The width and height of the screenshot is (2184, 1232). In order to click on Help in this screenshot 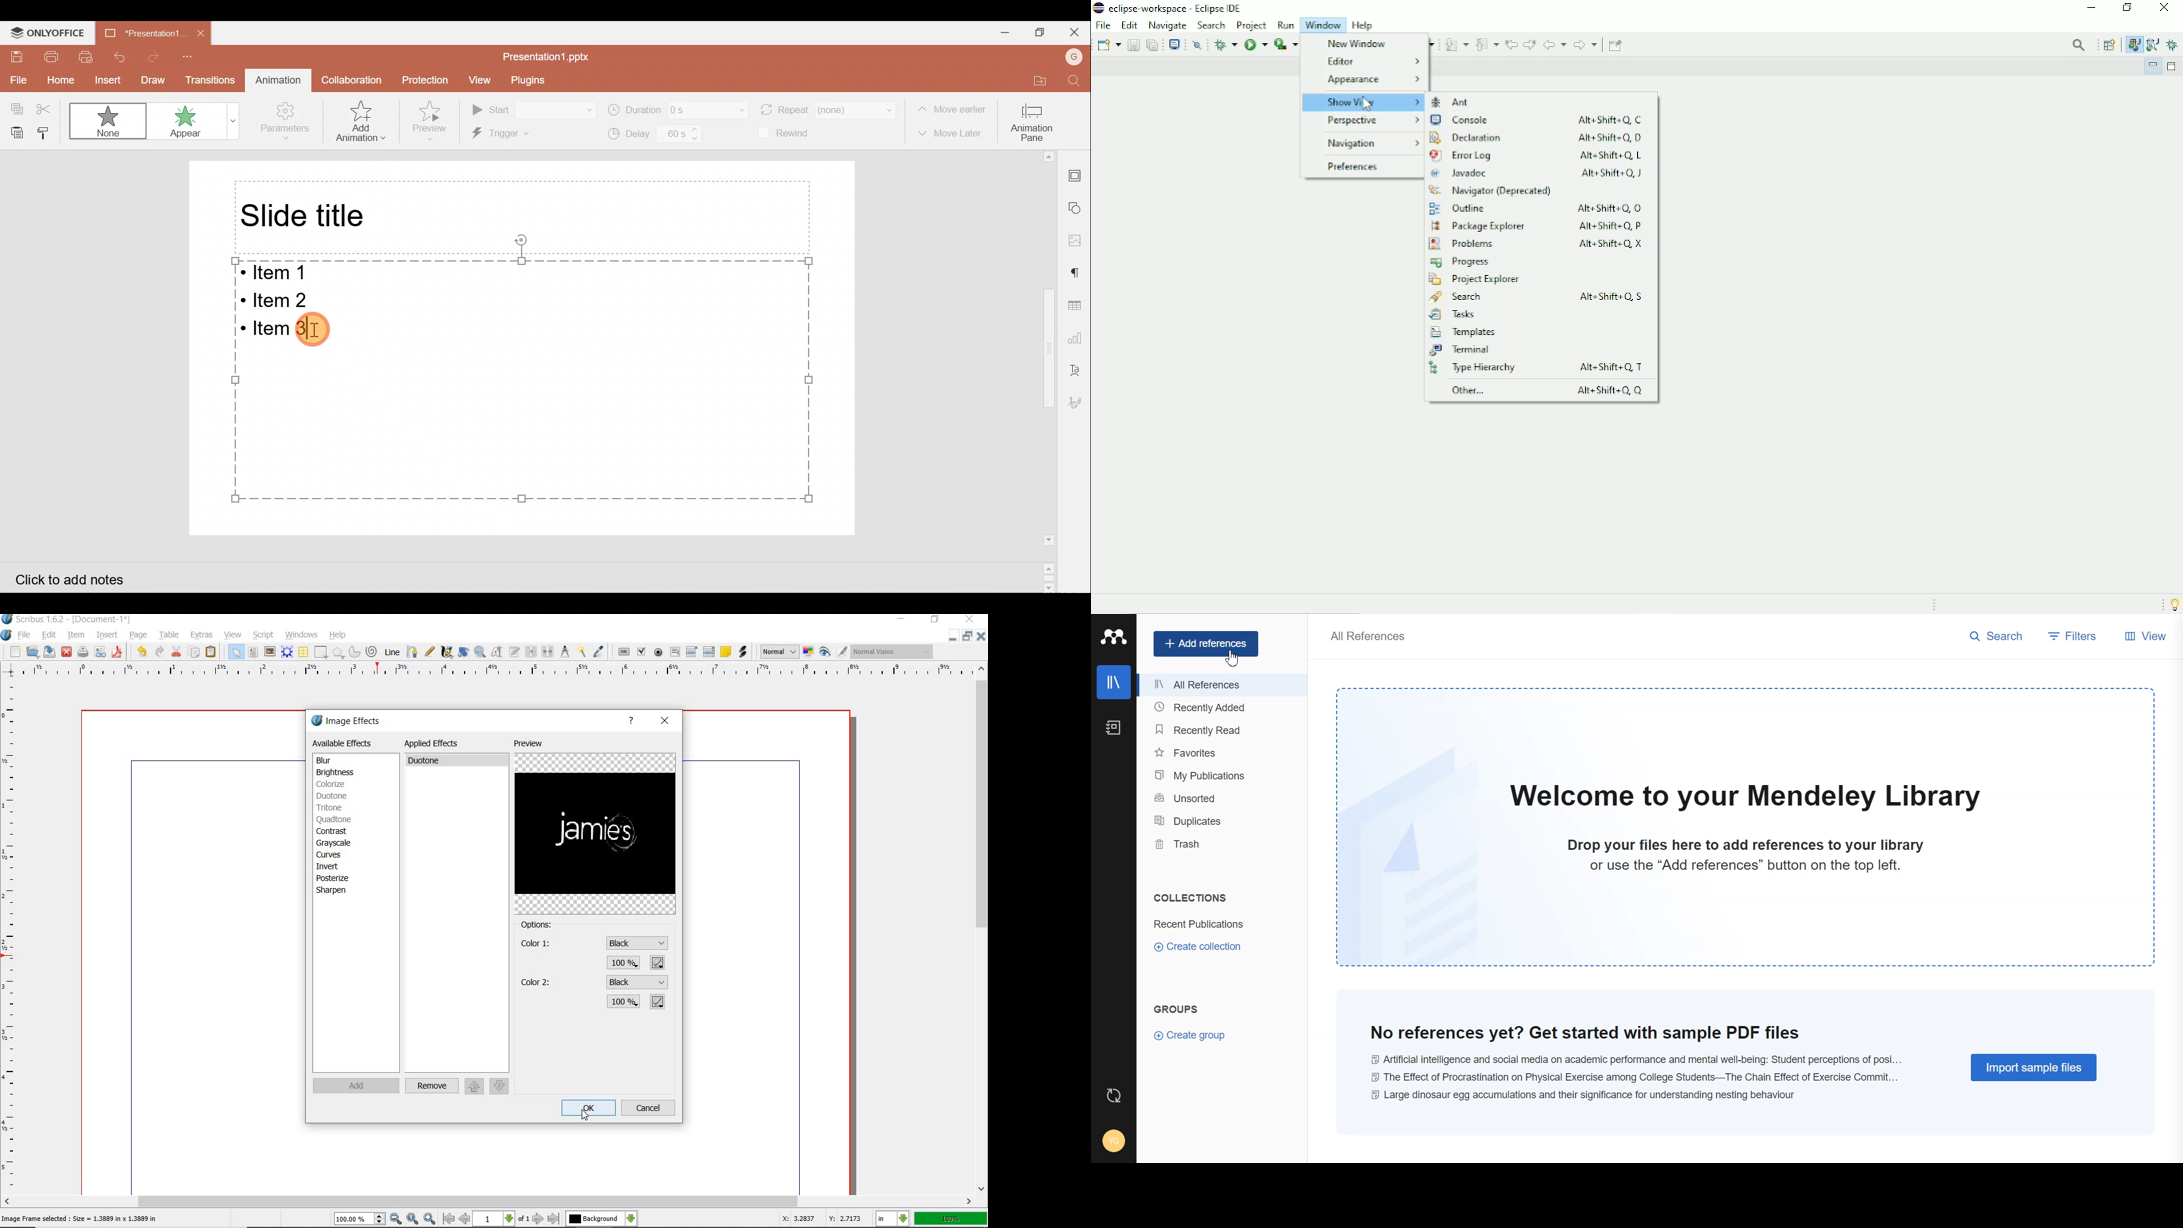, I will do `click(1366, 25)`.